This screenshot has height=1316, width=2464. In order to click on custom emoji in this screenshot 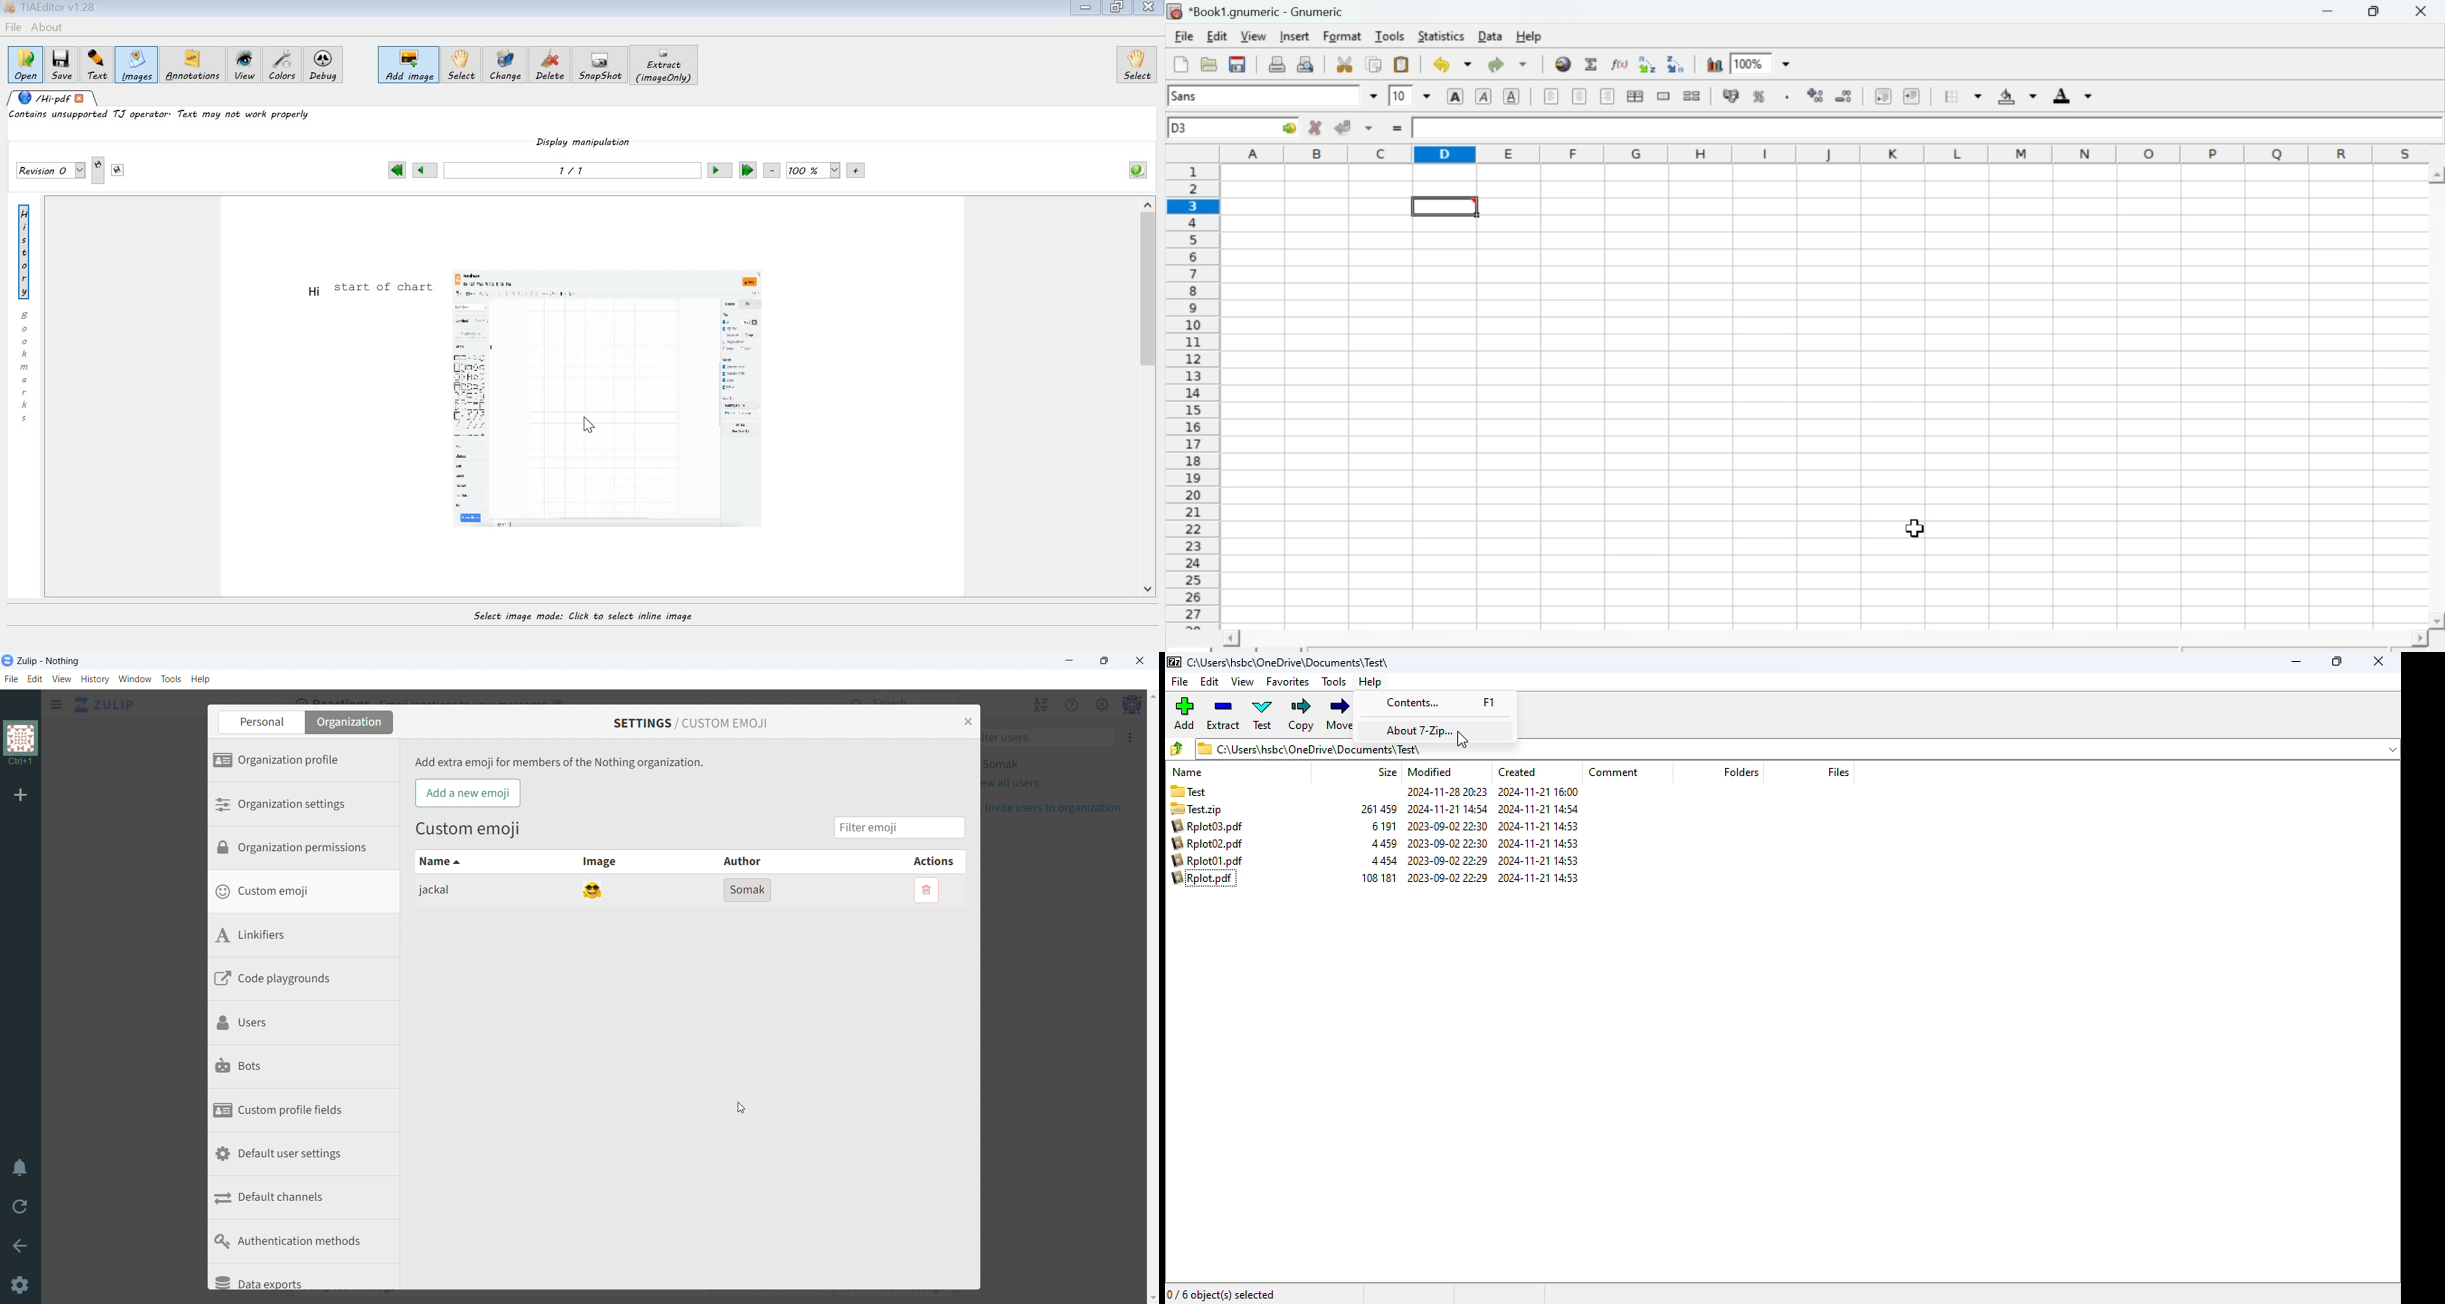, I will do `click(308, 893)`.